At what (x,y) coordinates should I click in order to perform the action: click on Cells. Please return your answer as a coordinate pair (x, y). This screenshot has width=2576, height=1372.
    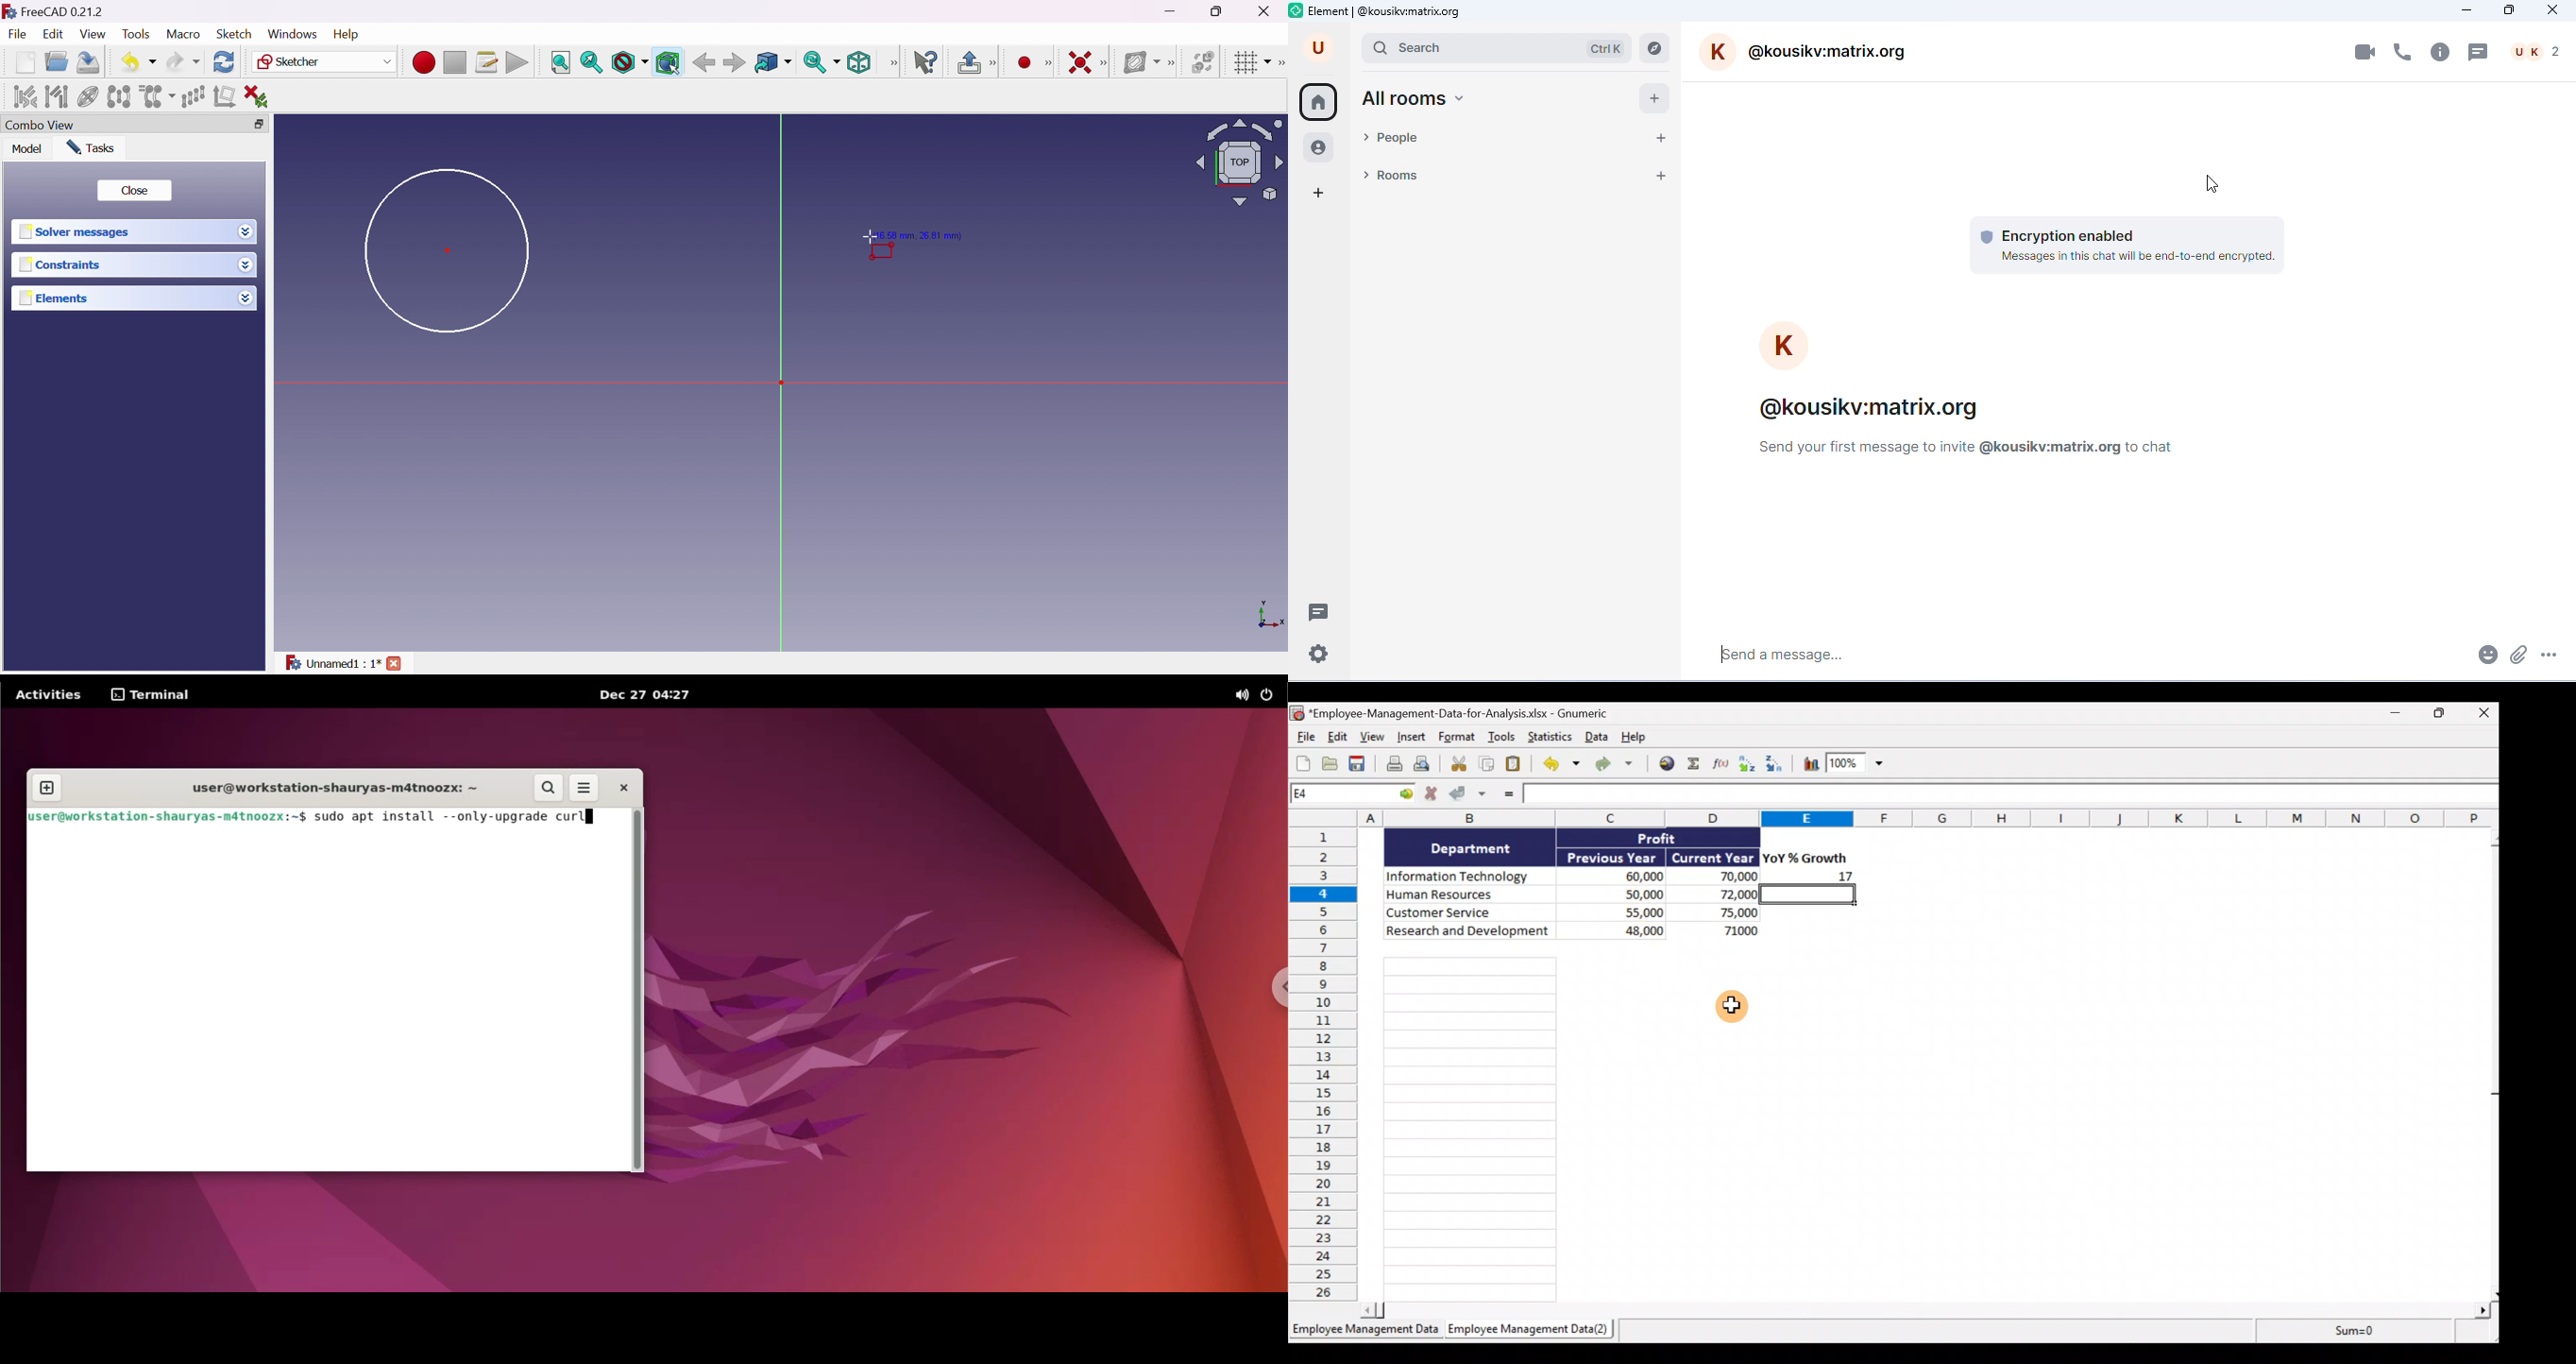
    Looking at the image, I should click on (1471, 1129).